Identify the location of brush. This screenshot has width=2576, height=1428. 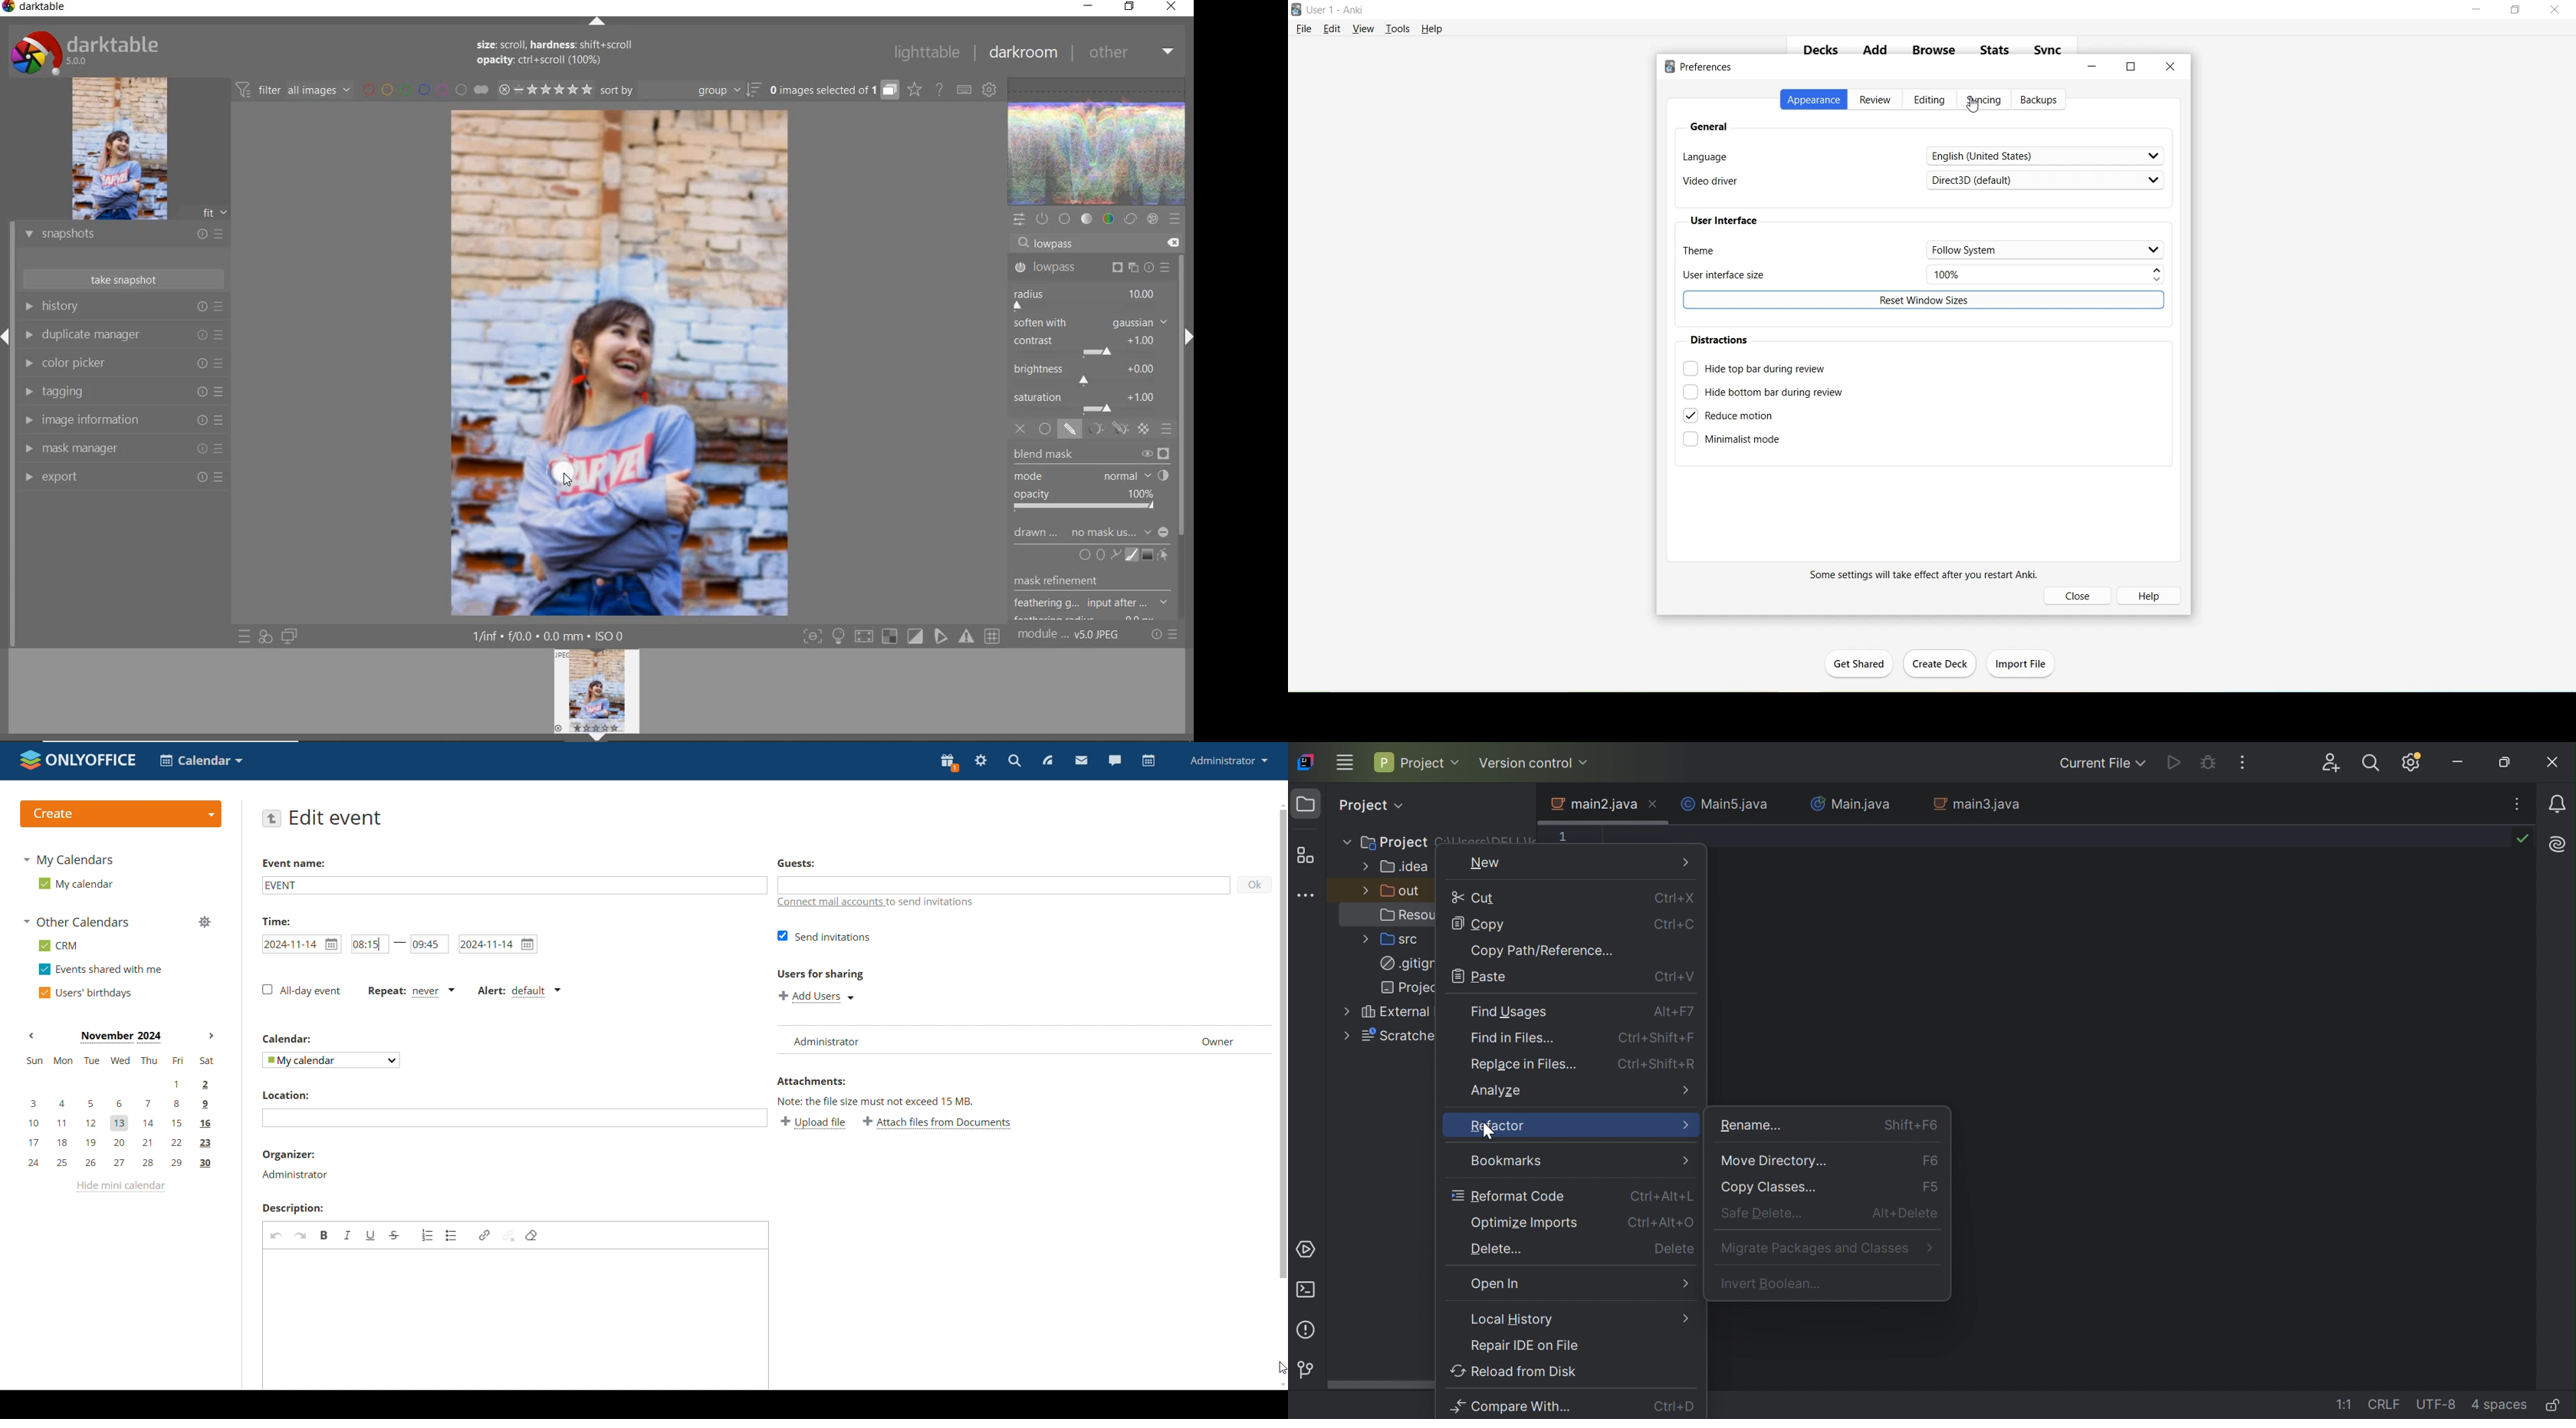
(564, 470).